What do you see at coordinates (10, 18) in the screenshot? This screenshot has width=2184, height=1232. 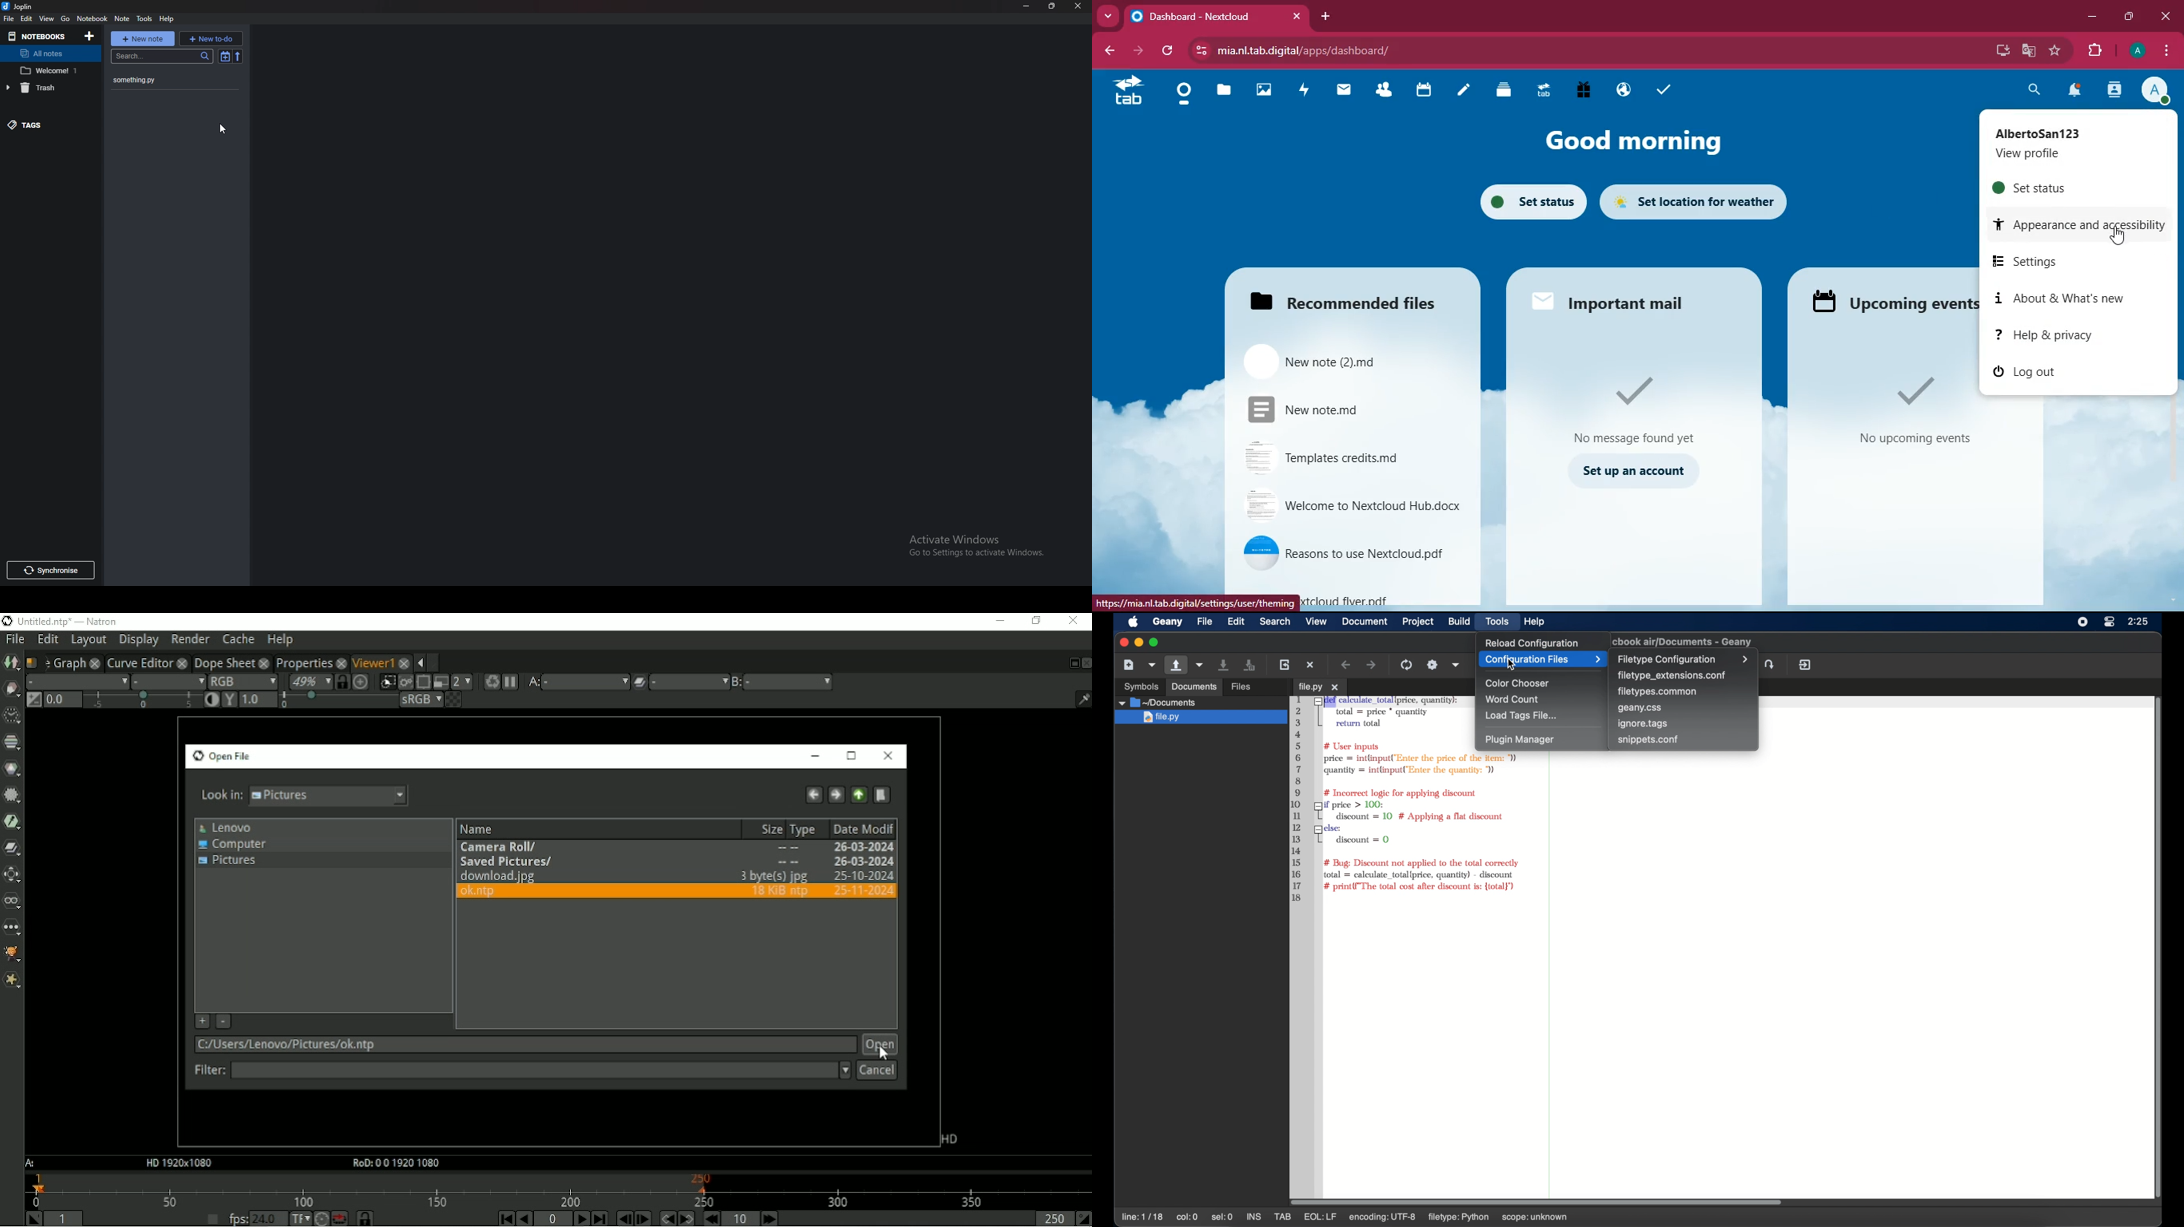 I see `File` at bounding box center [10, 18].